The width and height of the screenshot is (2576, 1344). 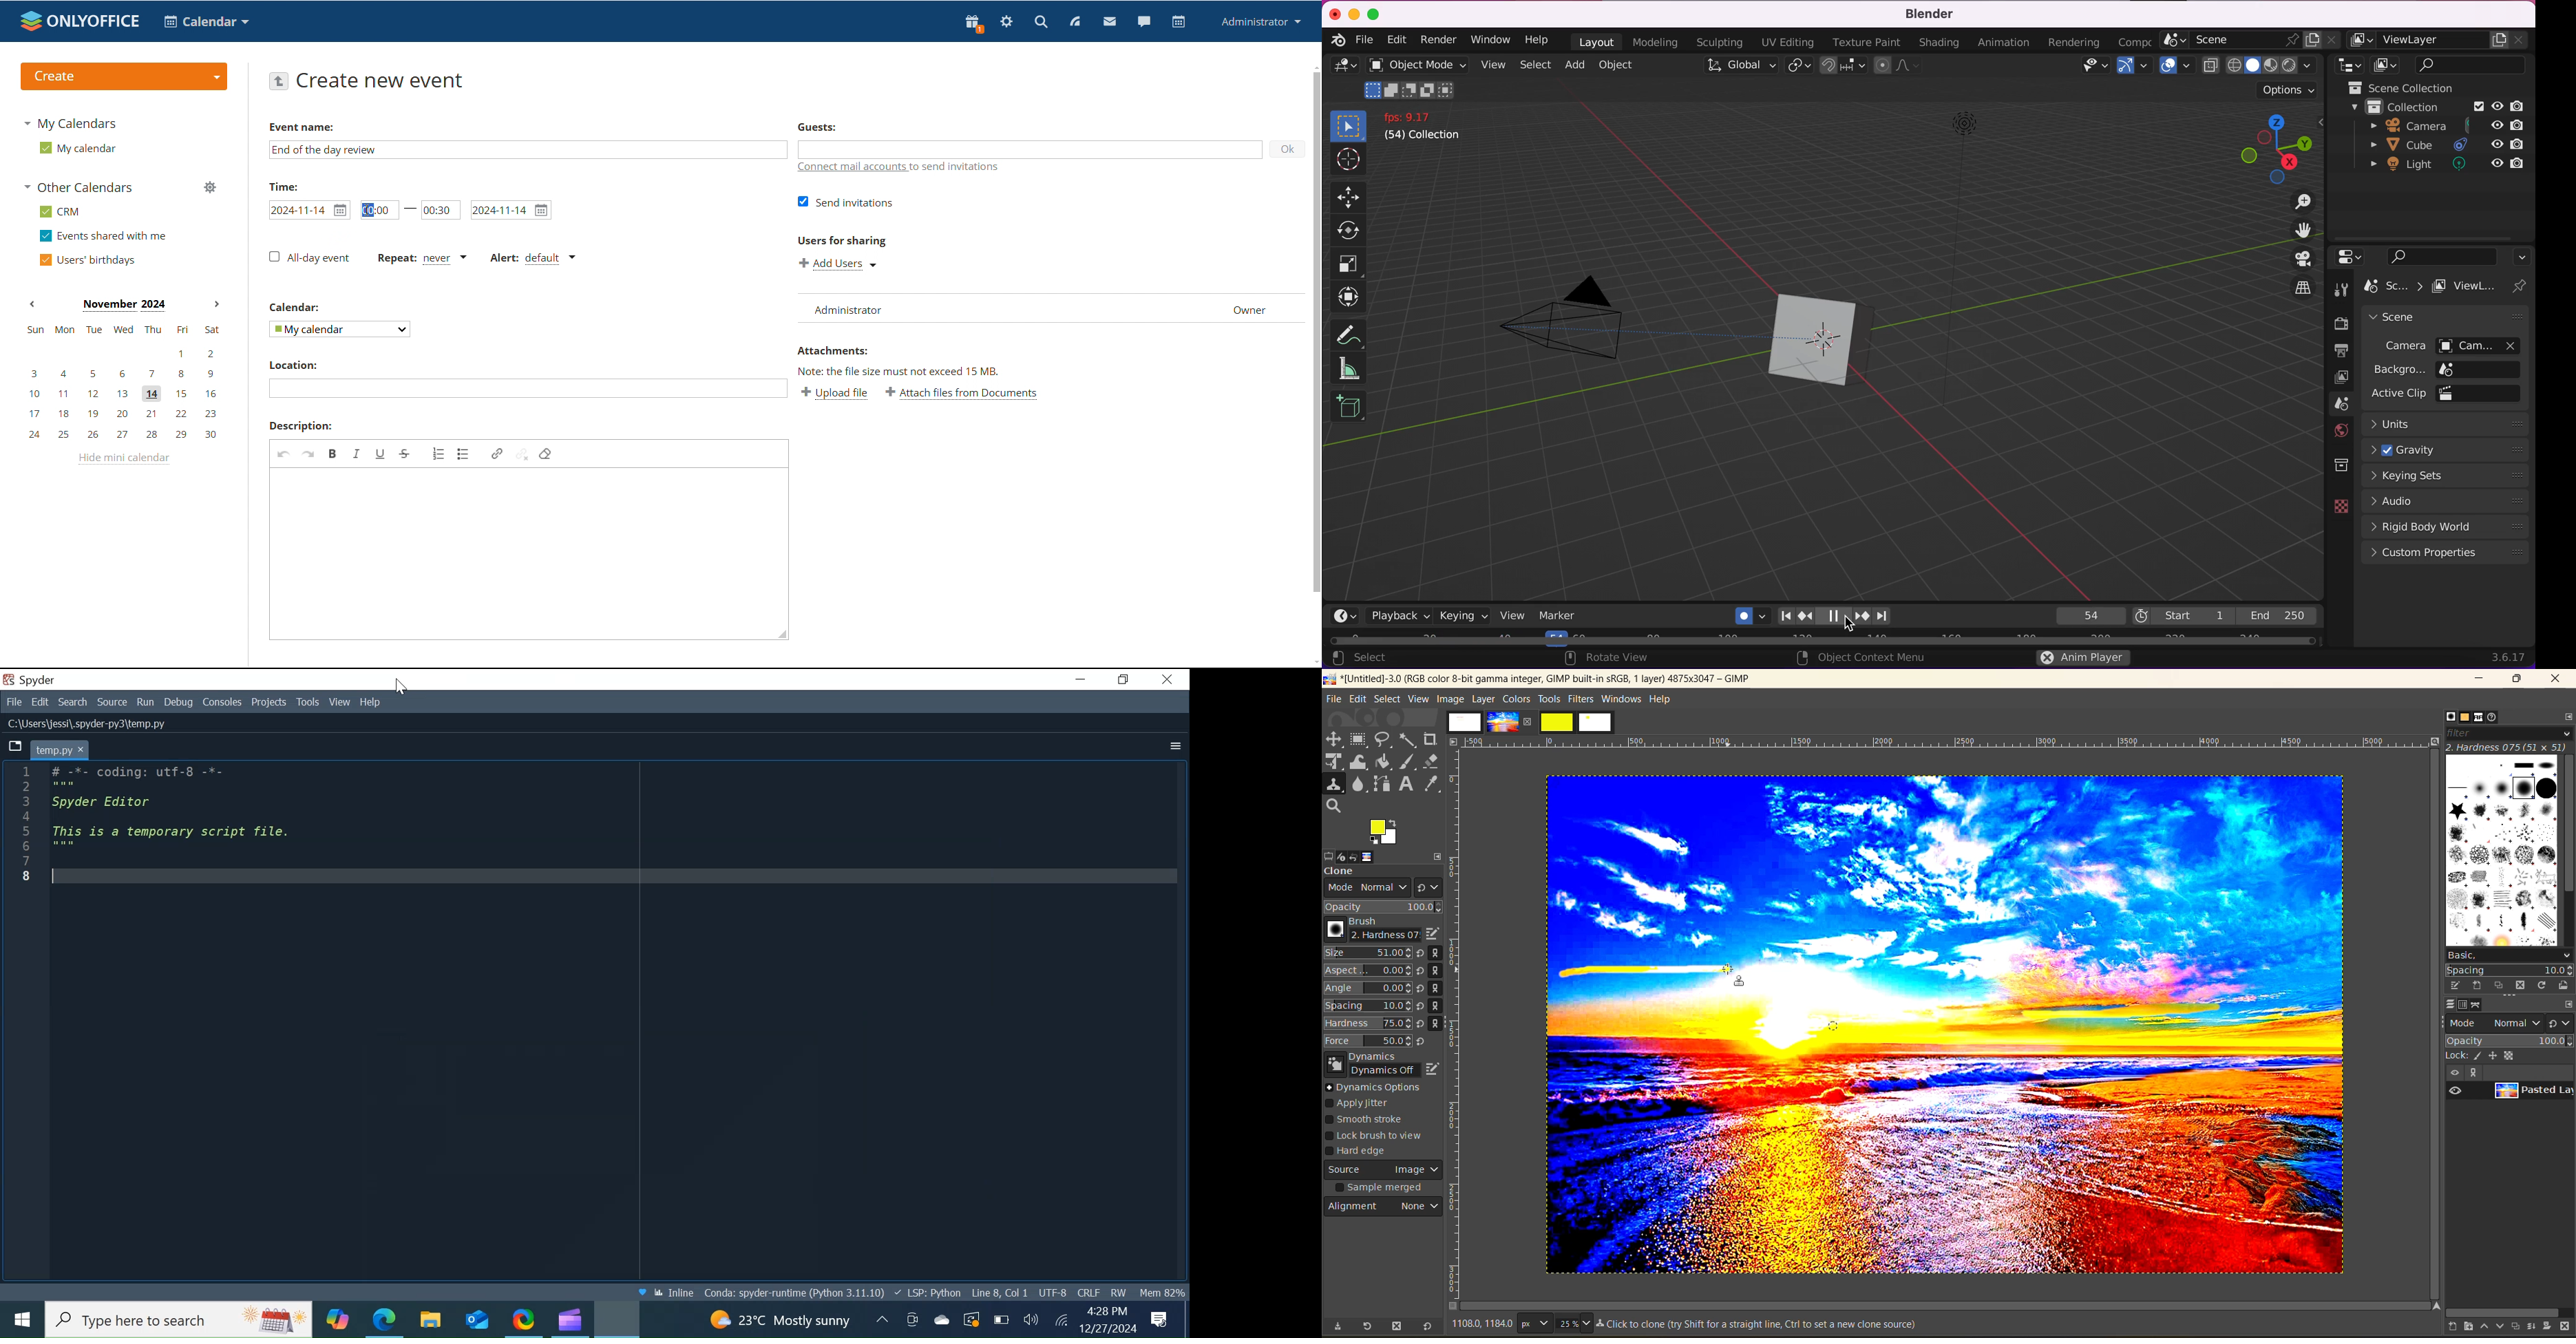 What do you see at coordinates (1165, 680) in the screenshot?
I see `Close` at bounding box center [1165, 680].